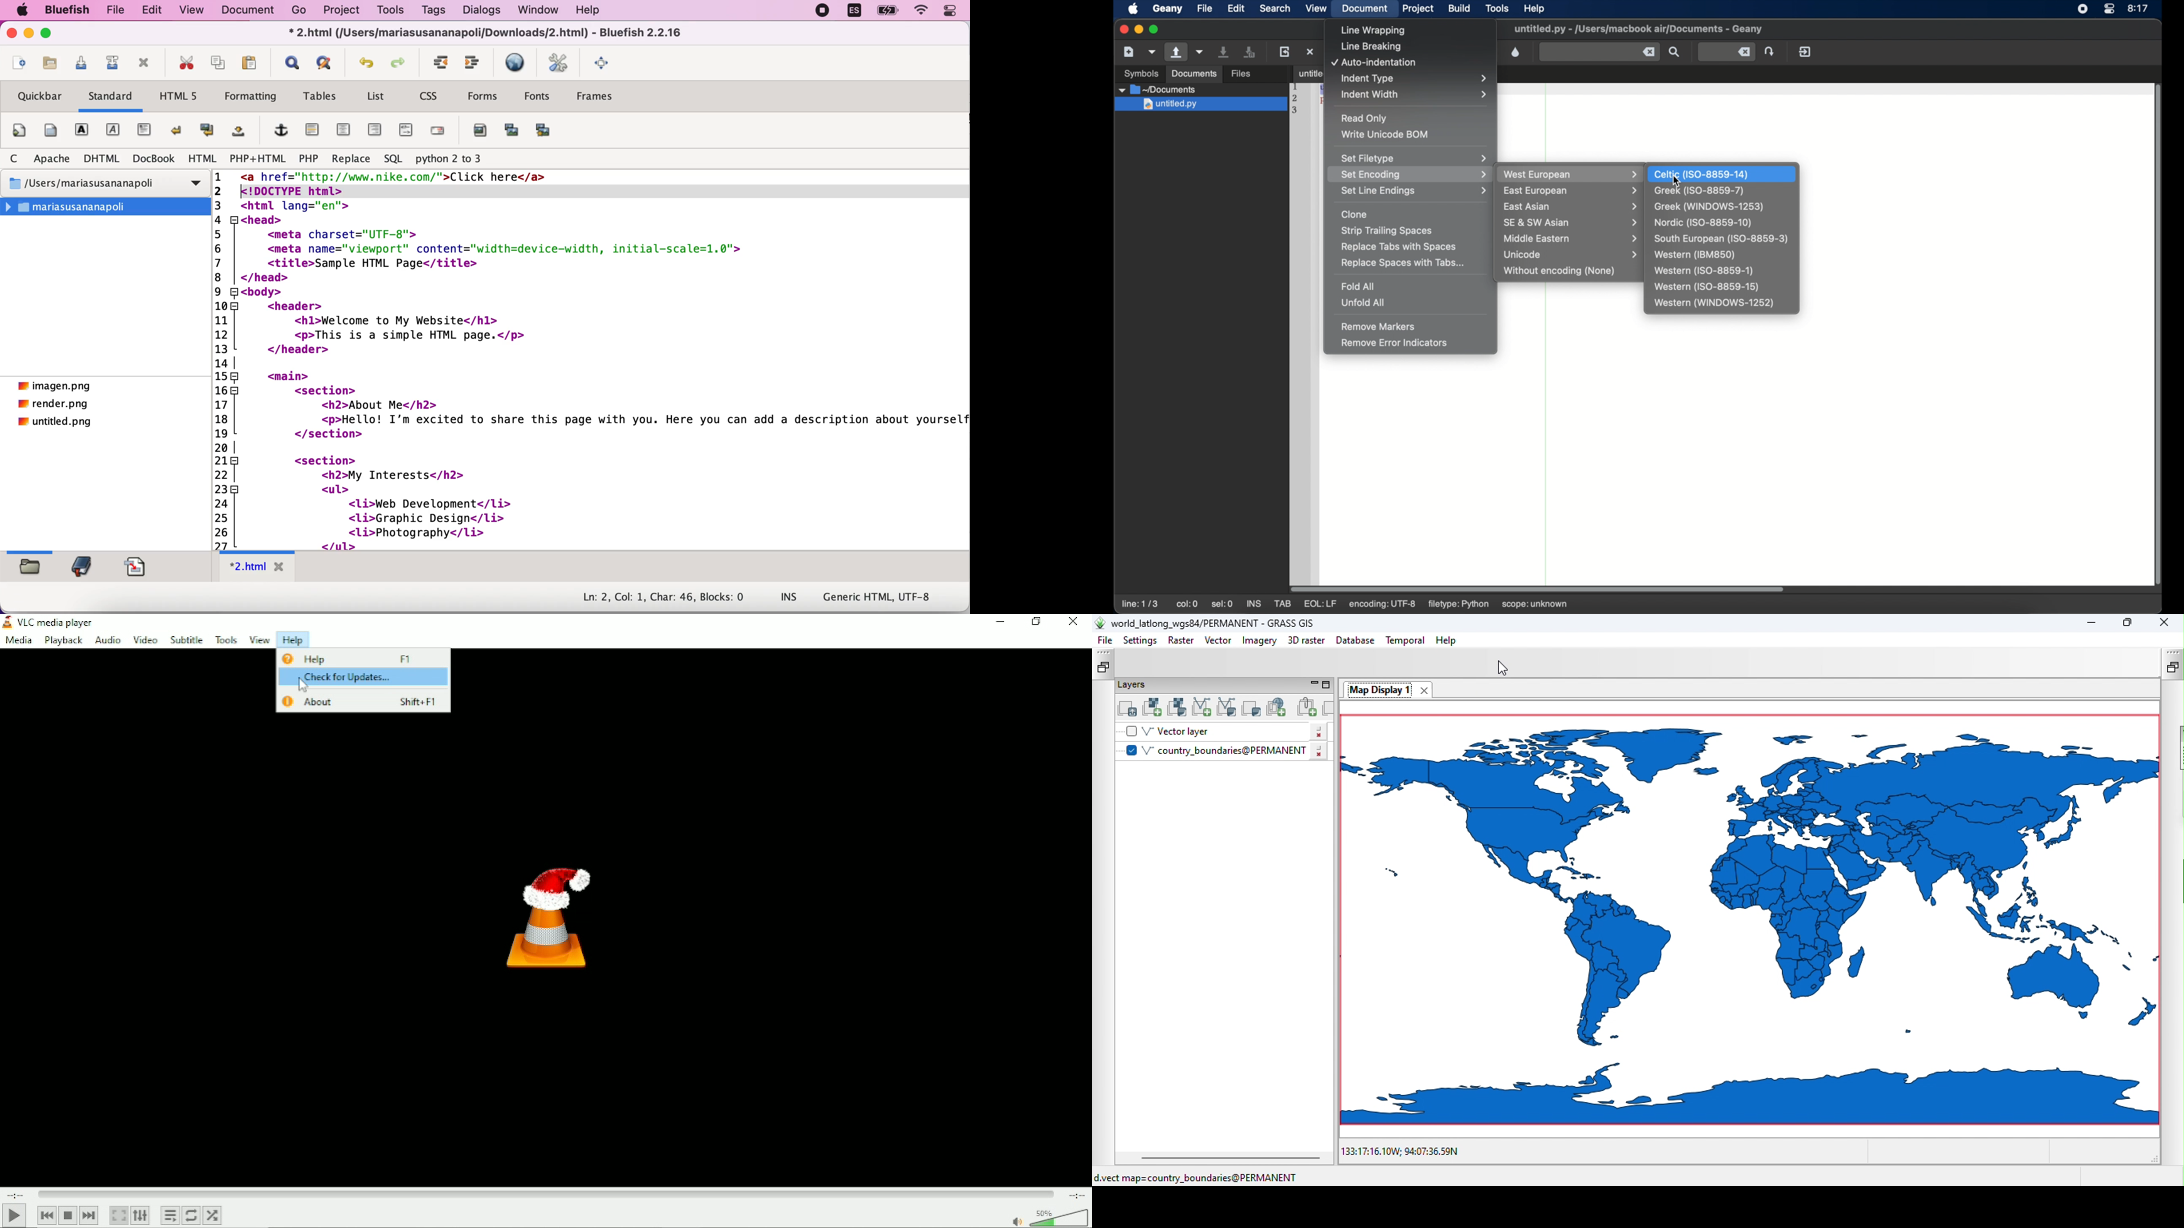  Describe the element at coordinates (1000, 622) in the screenshot. I see `Minimize` at that location.